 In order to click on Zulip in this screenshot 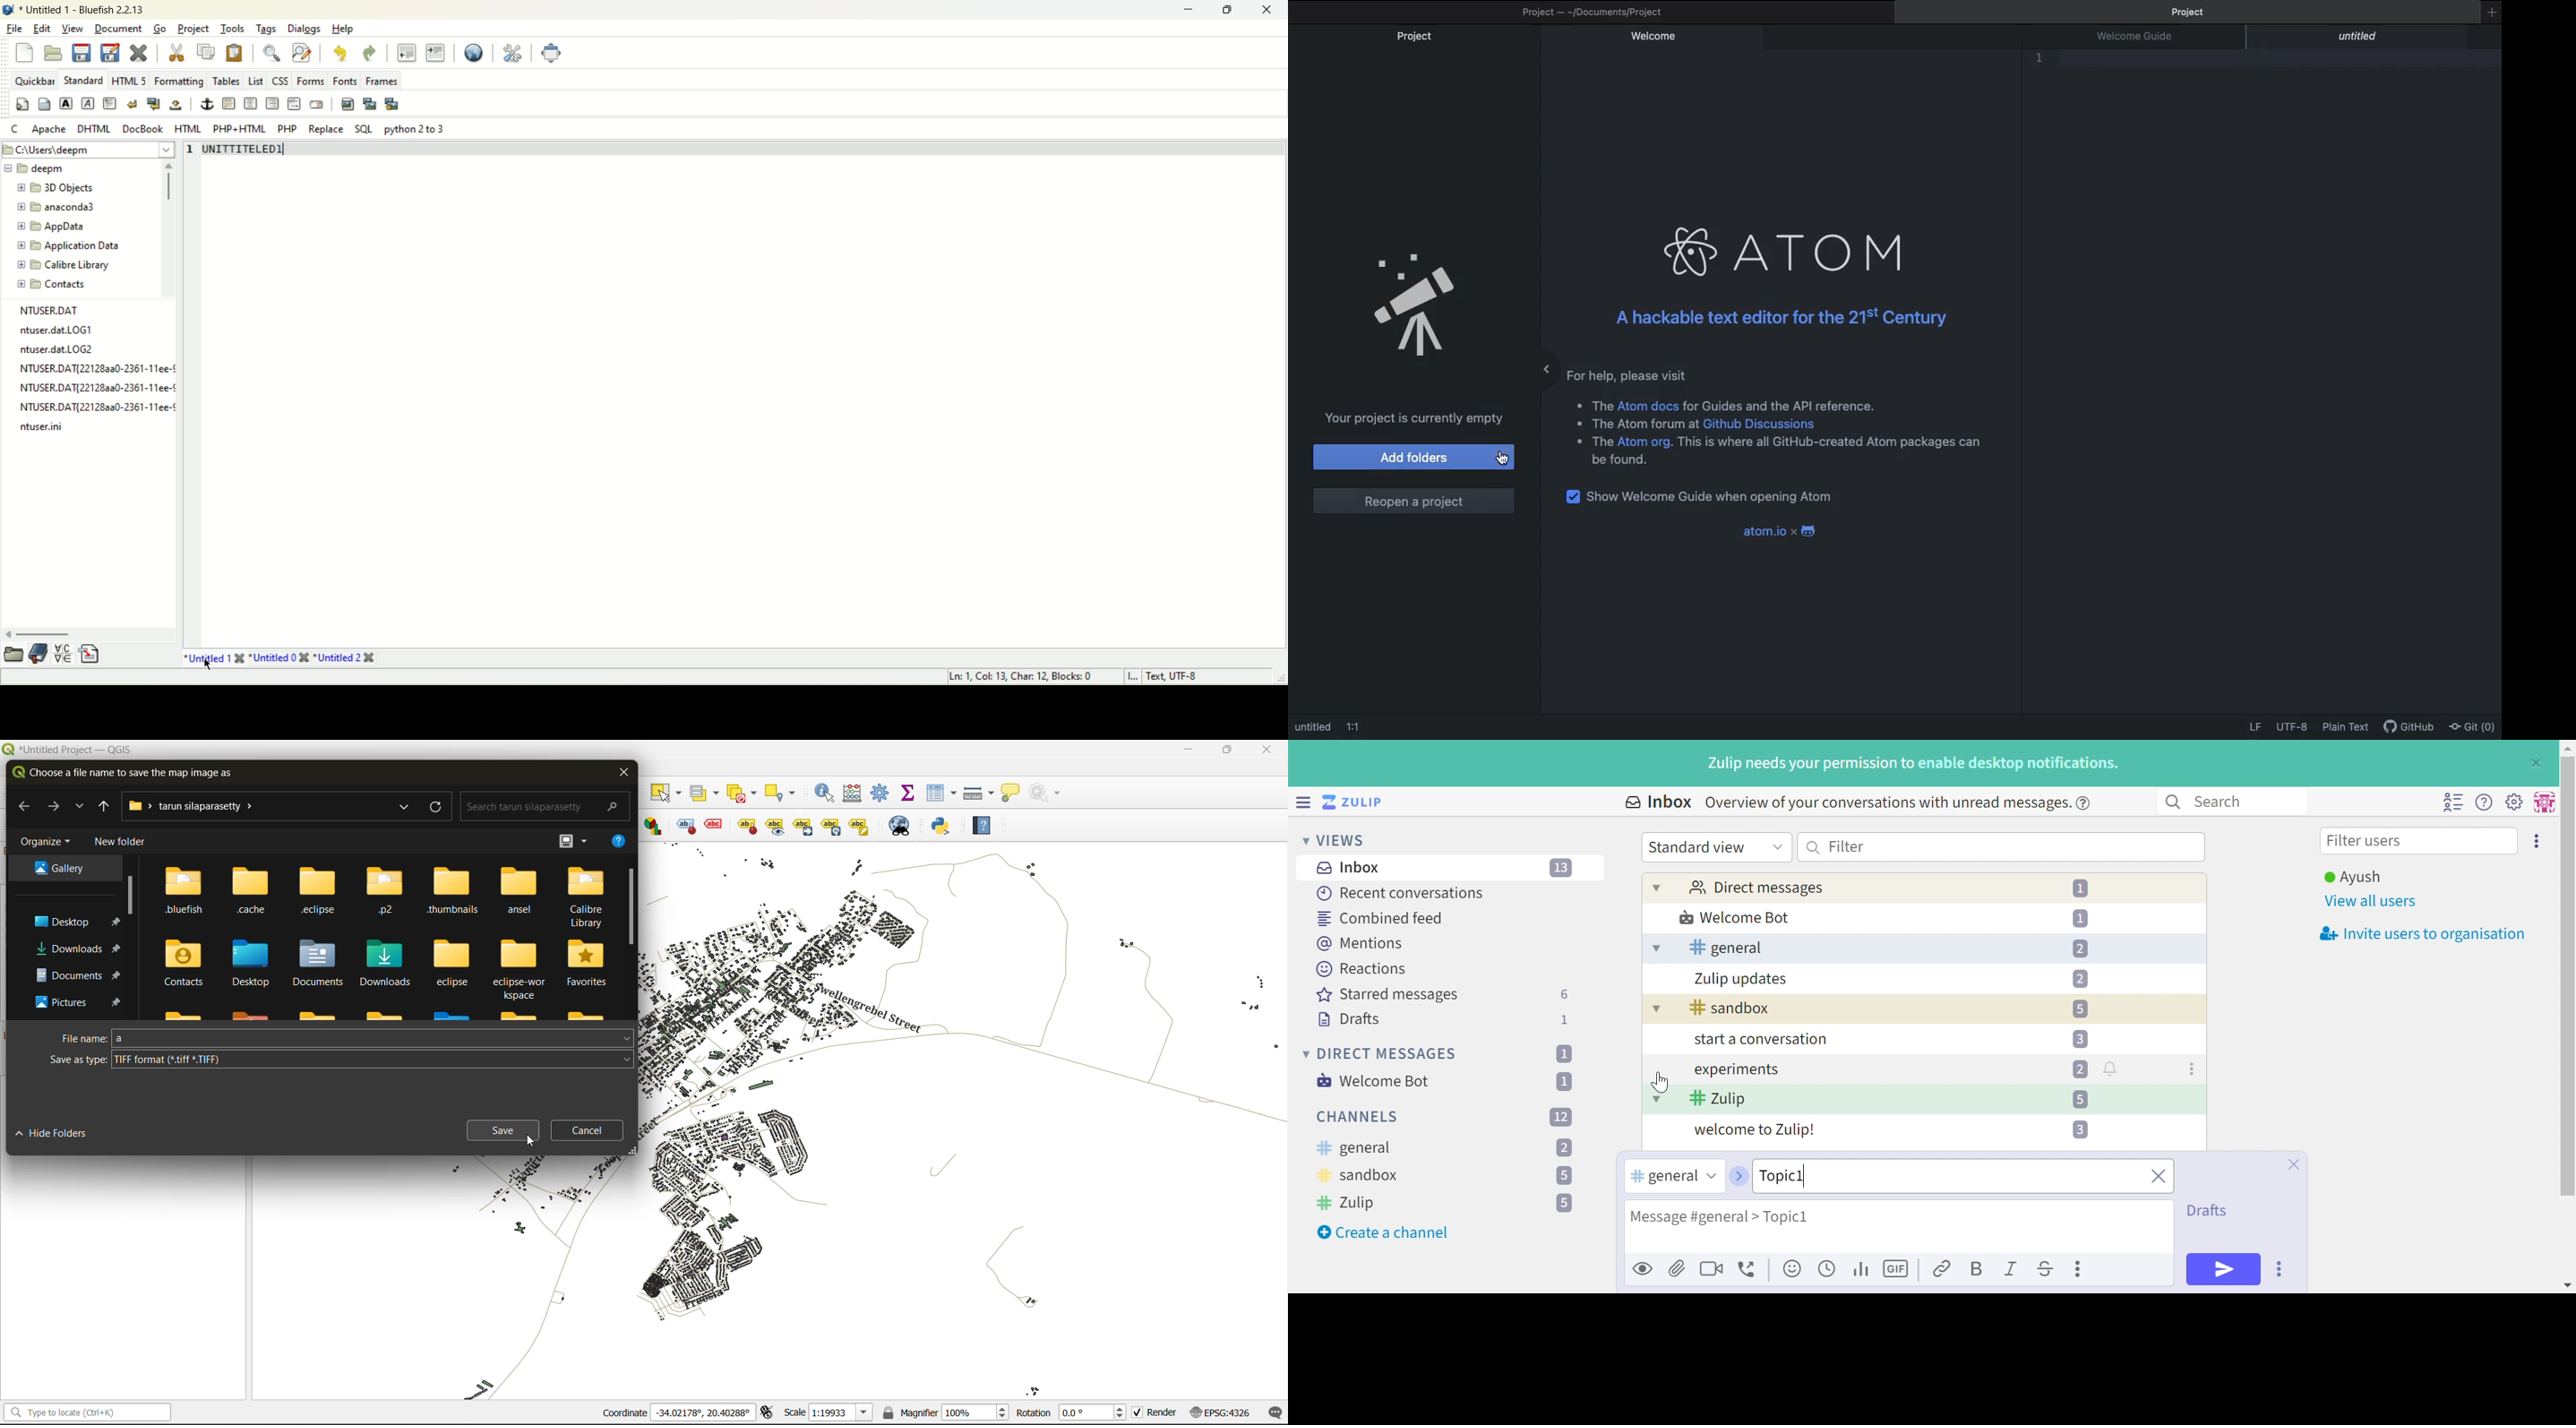, I will do `click(1718, 1100)`.